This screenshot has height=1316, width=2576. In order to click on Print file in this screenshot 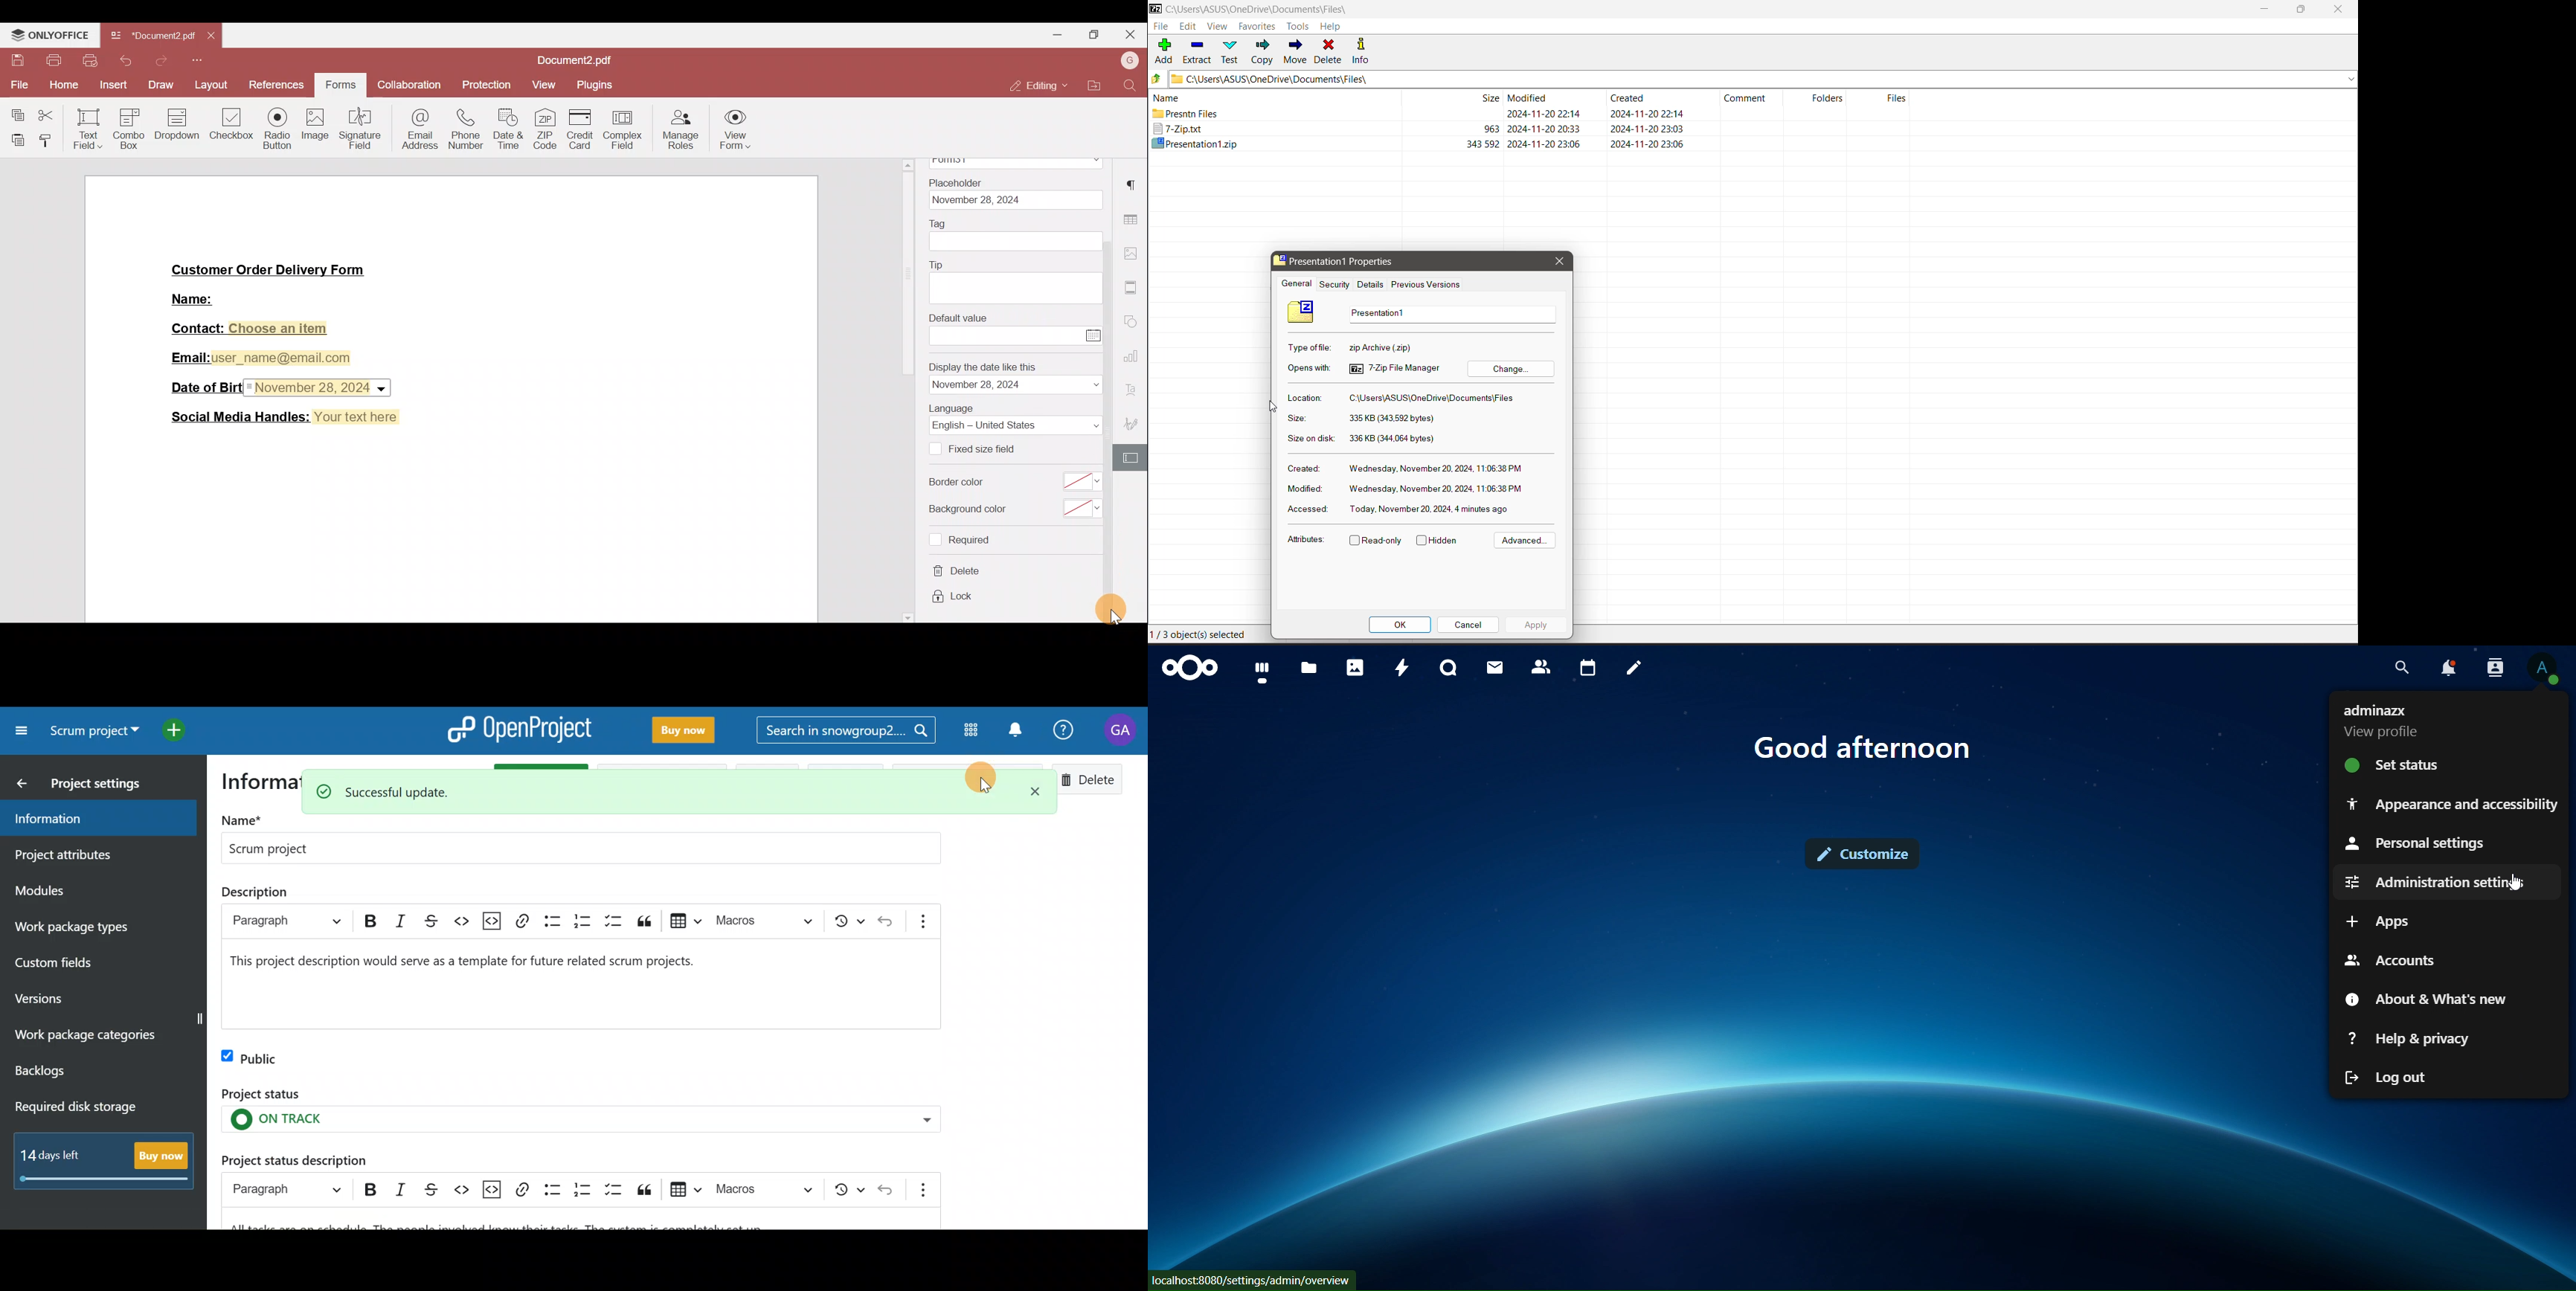, I will do `click(50, 61)`.